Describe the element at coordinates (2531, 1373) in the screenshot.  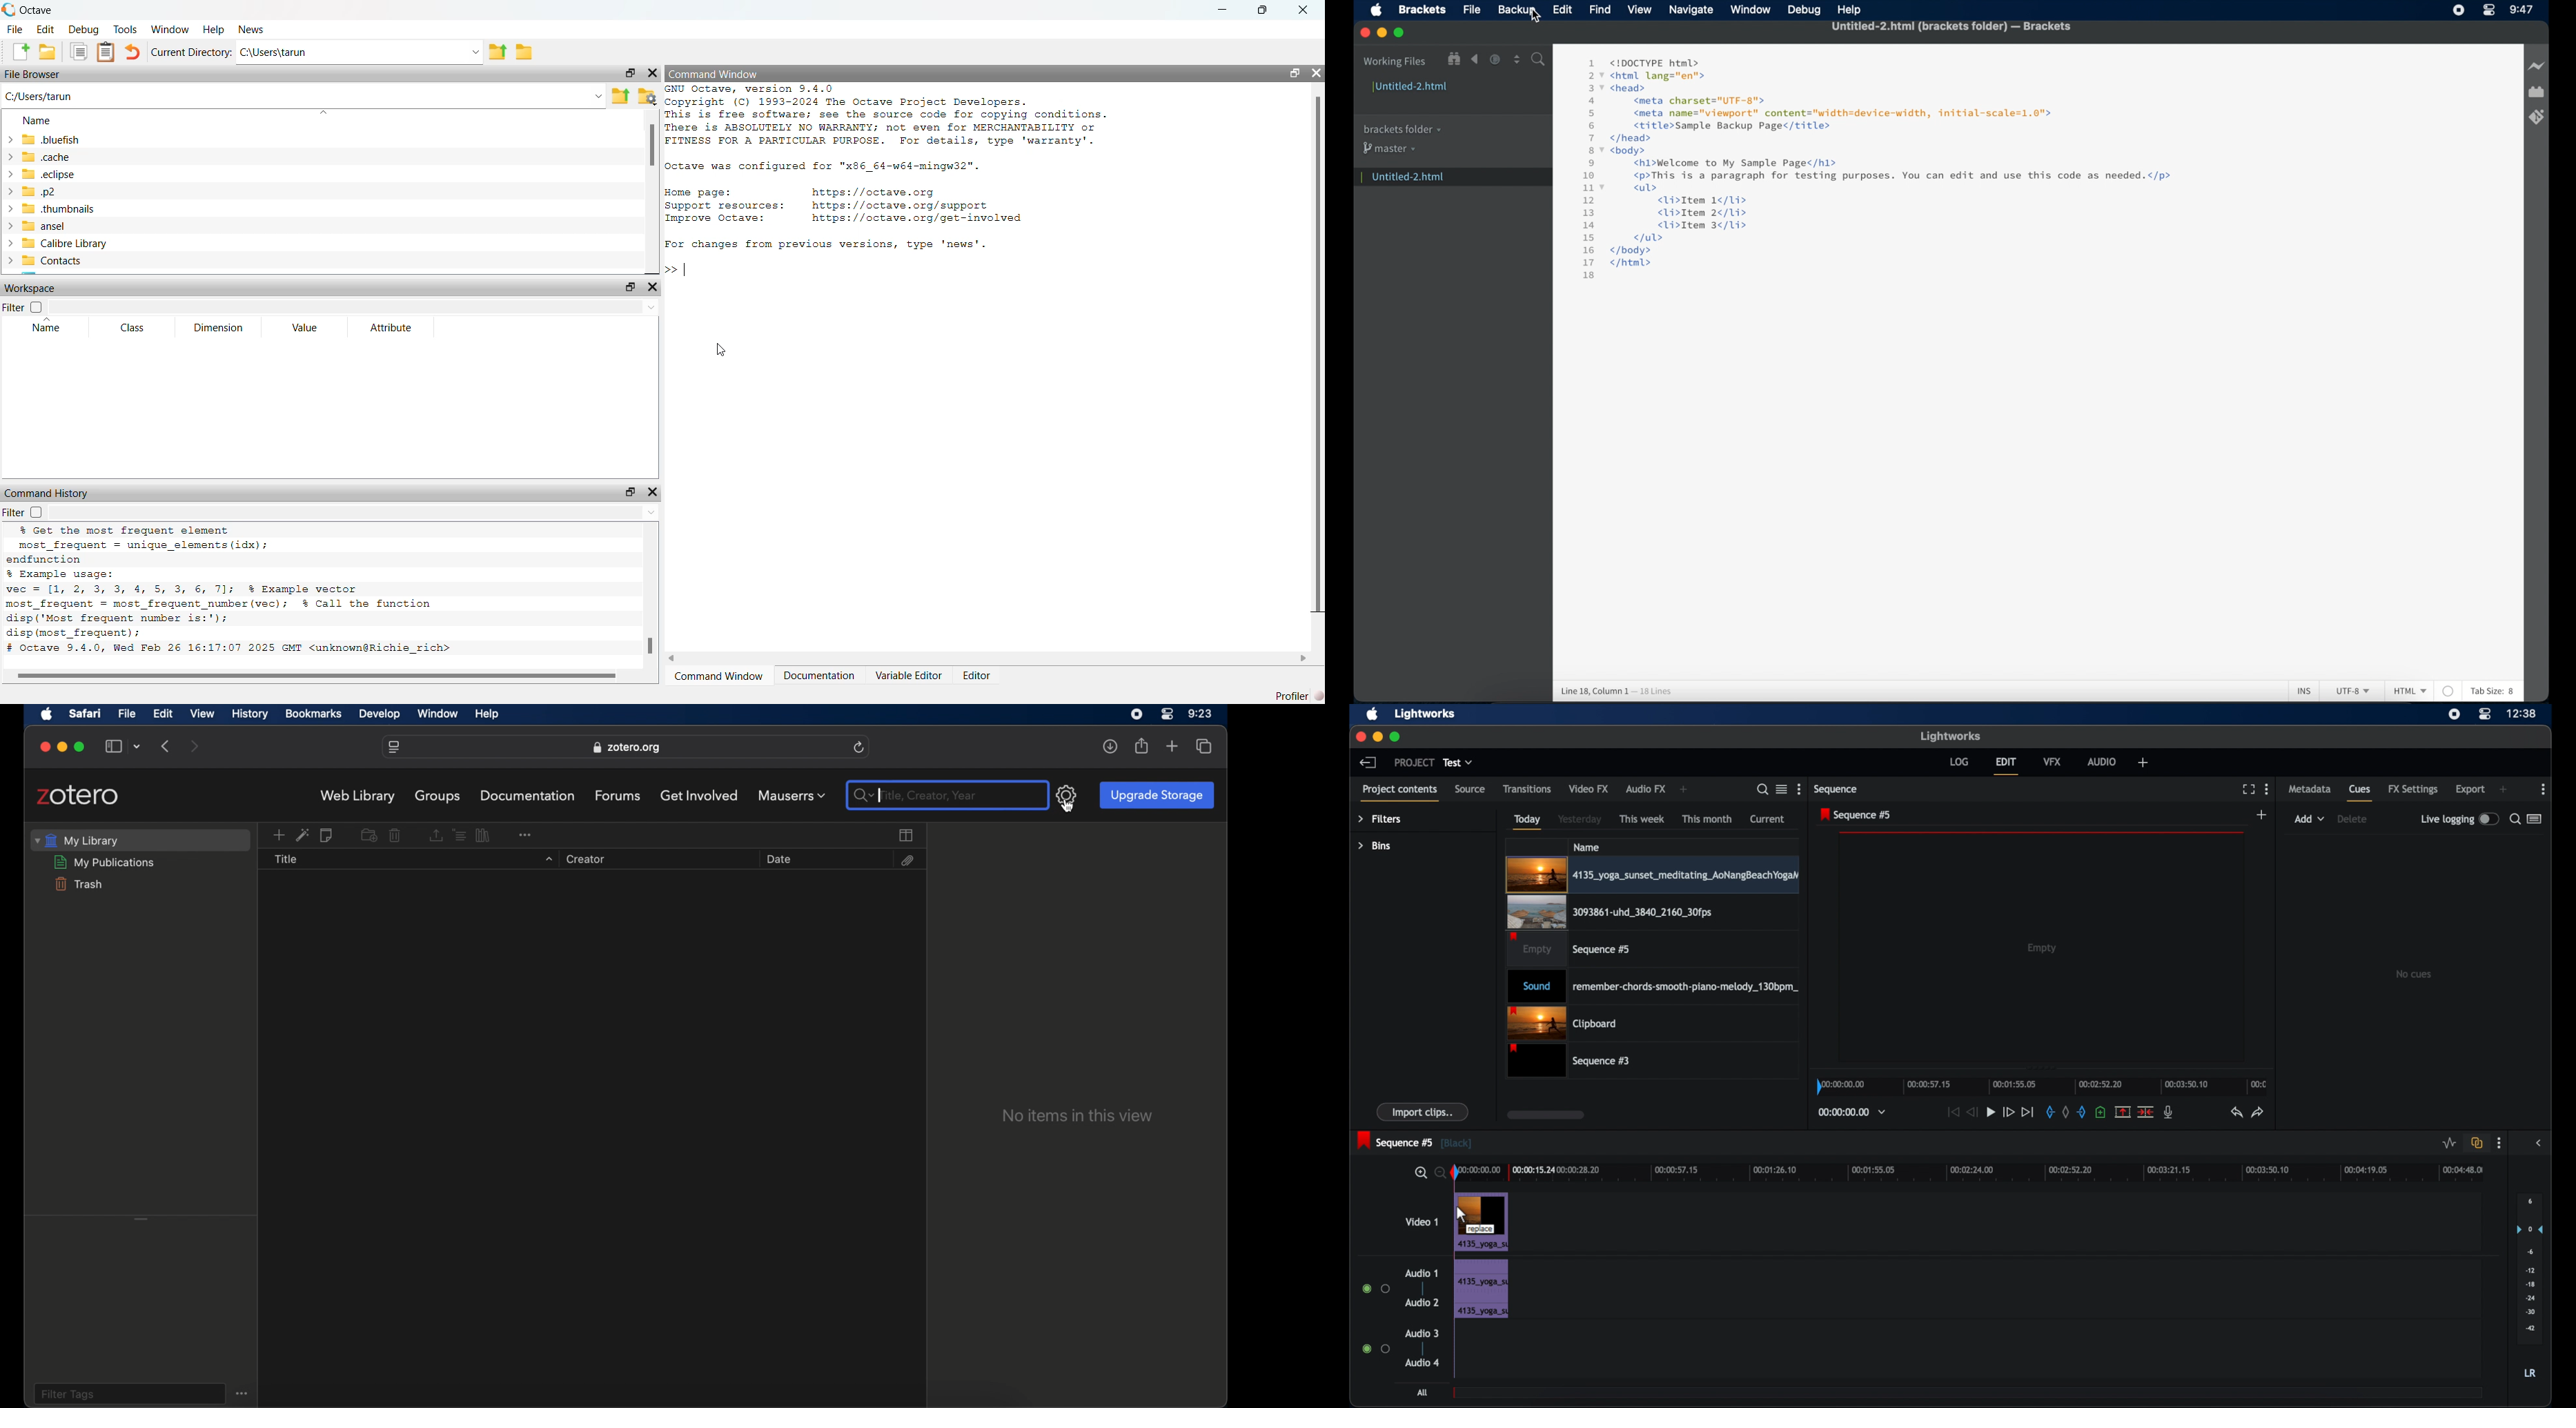
I see `lr` at that location.